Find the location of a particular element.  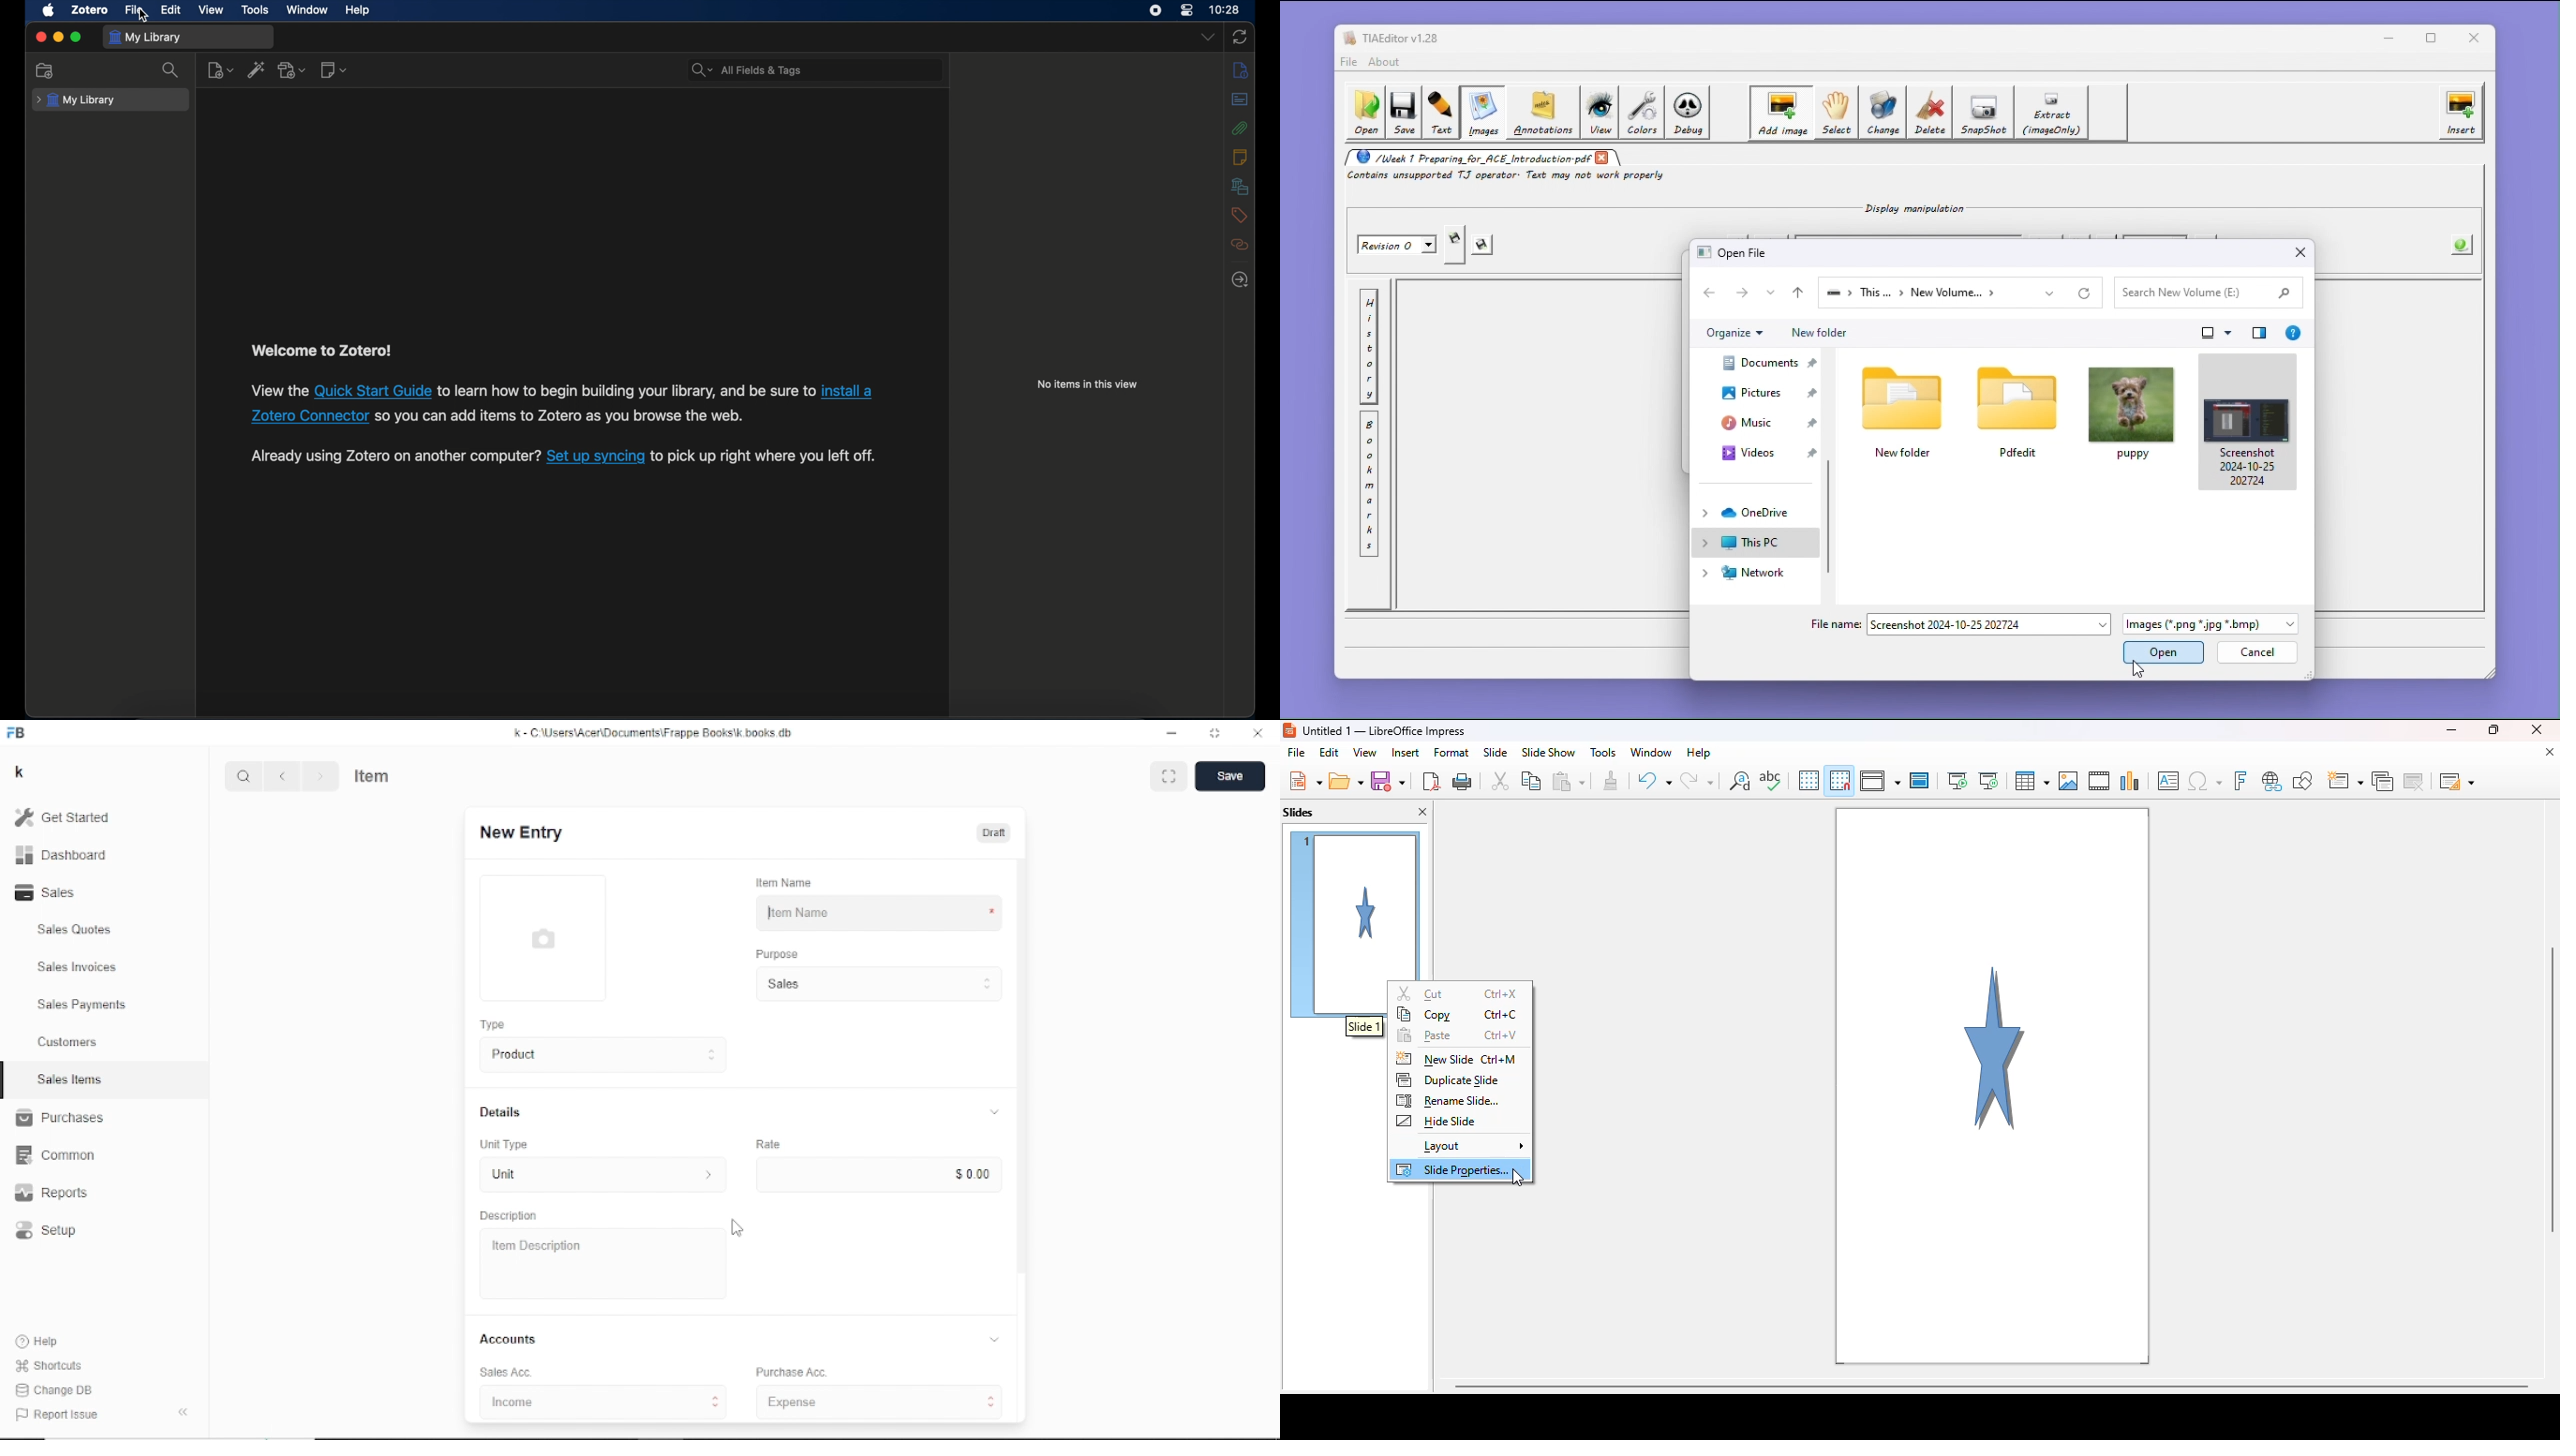

Unit is located at coordinates (598, 1176).